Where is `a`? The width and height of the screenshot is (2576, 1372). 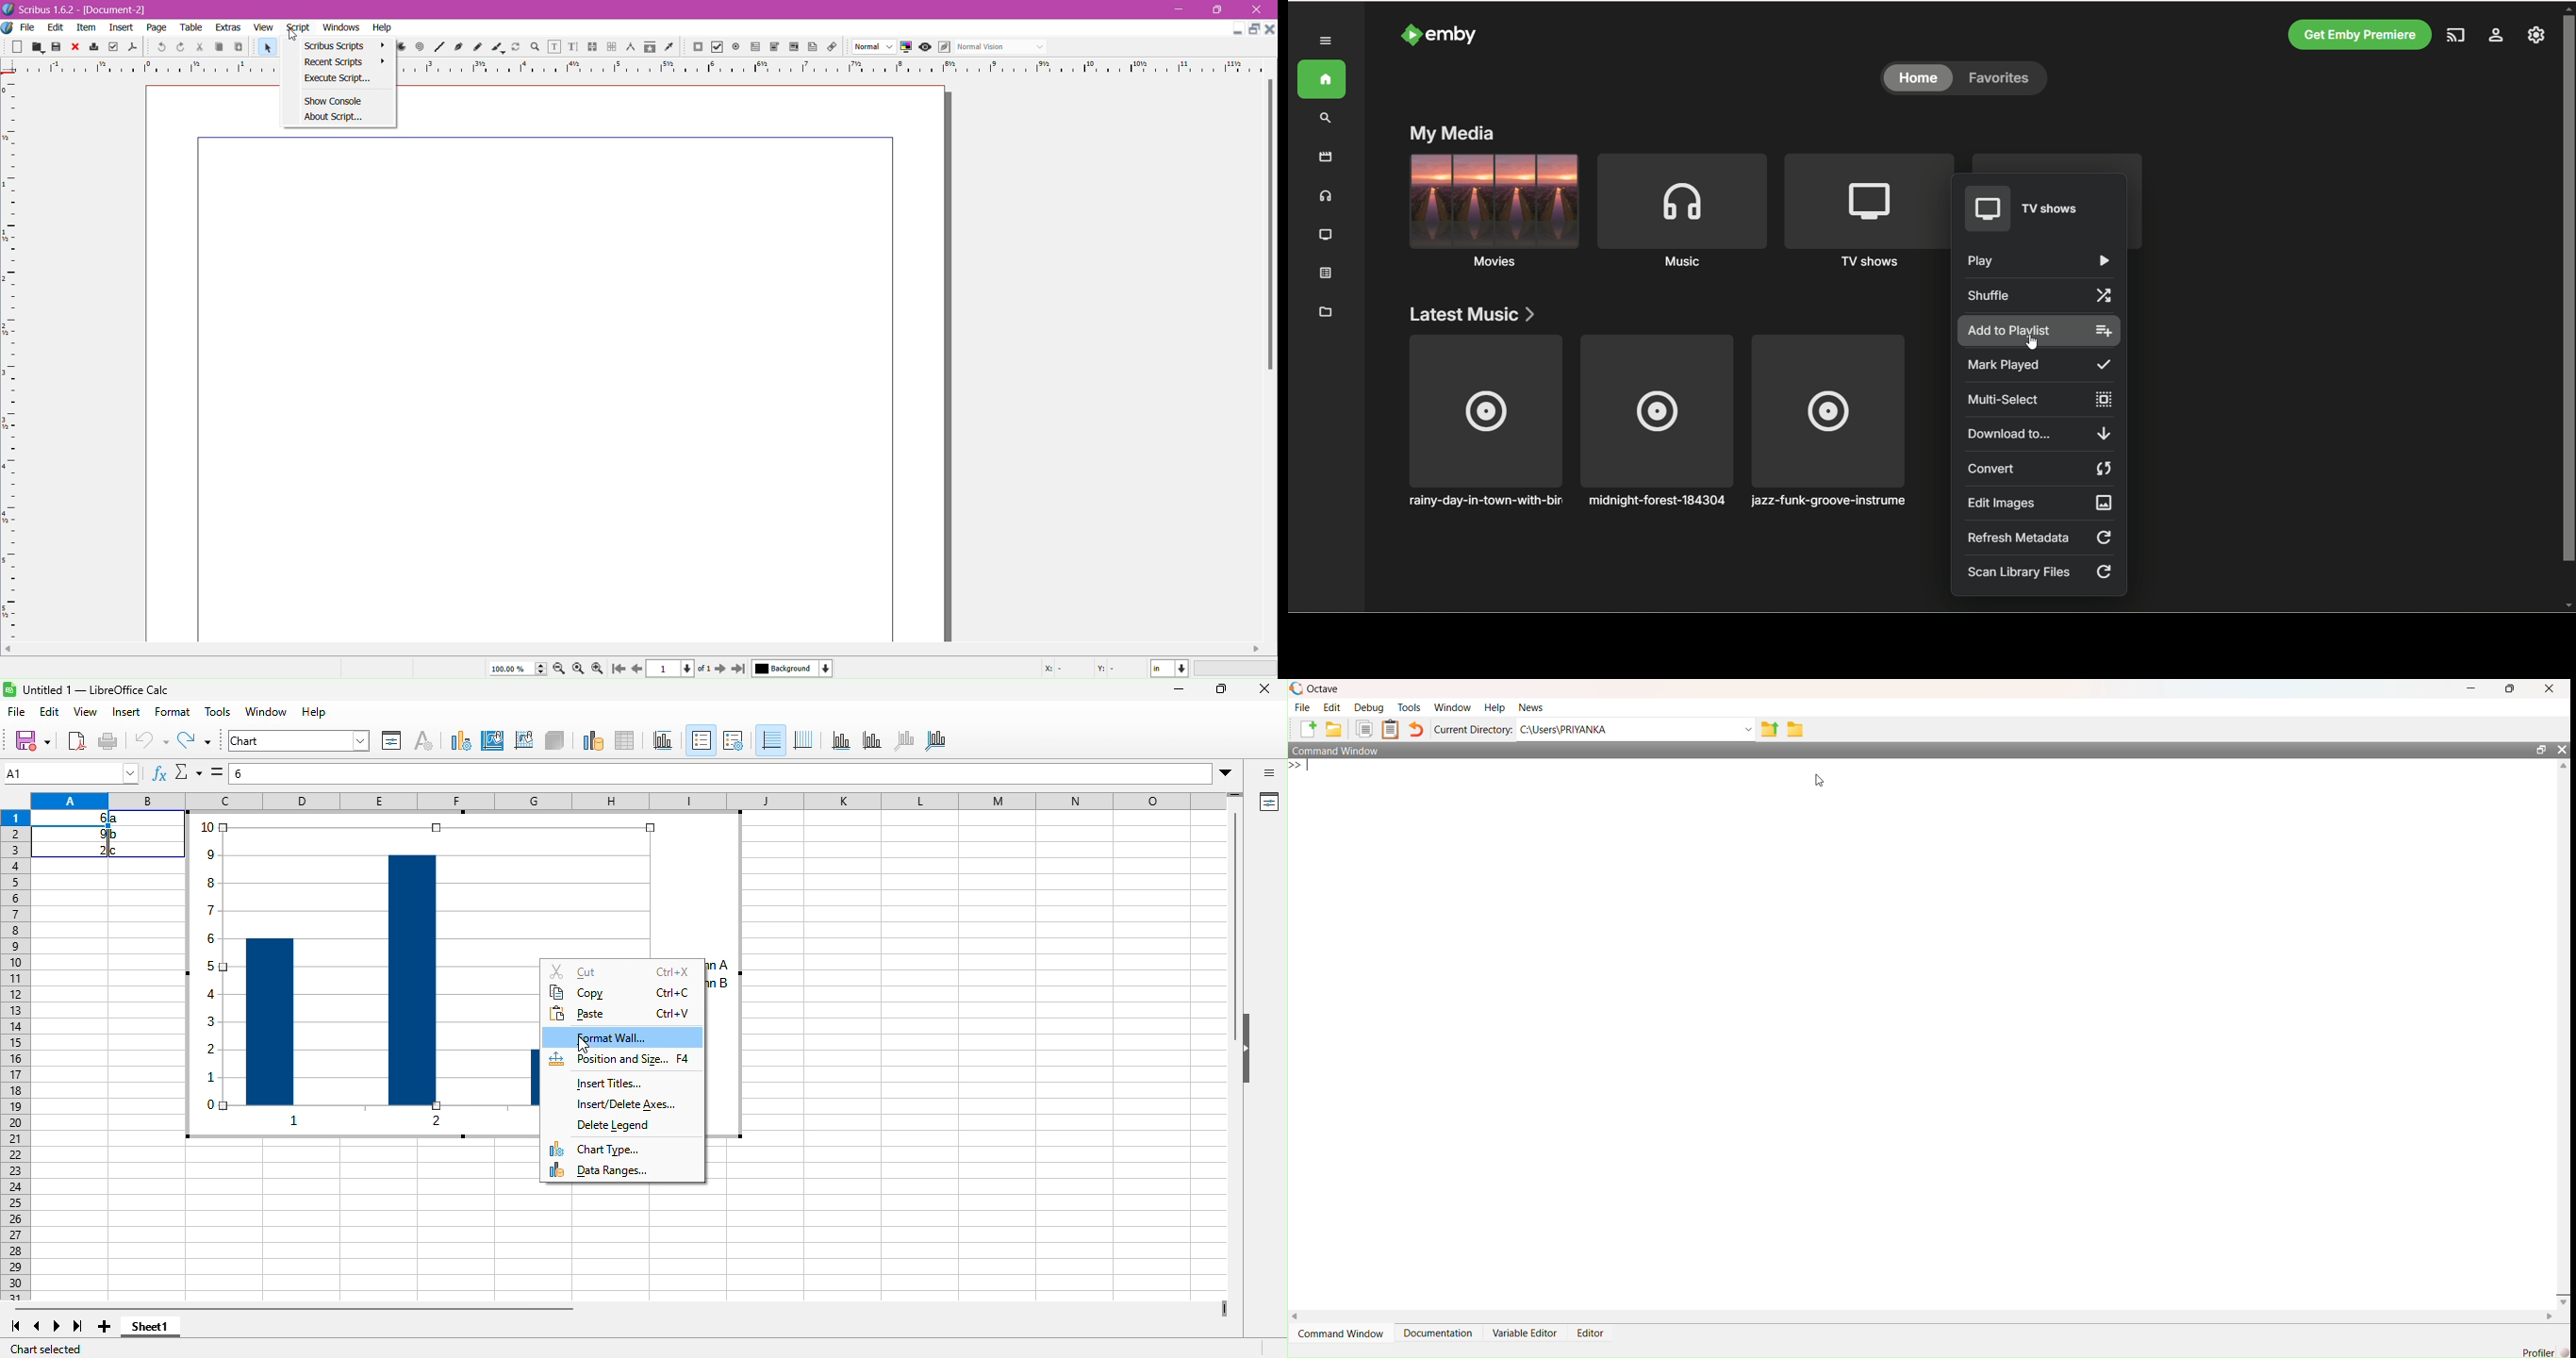
a is located at coordinates (117, 819).